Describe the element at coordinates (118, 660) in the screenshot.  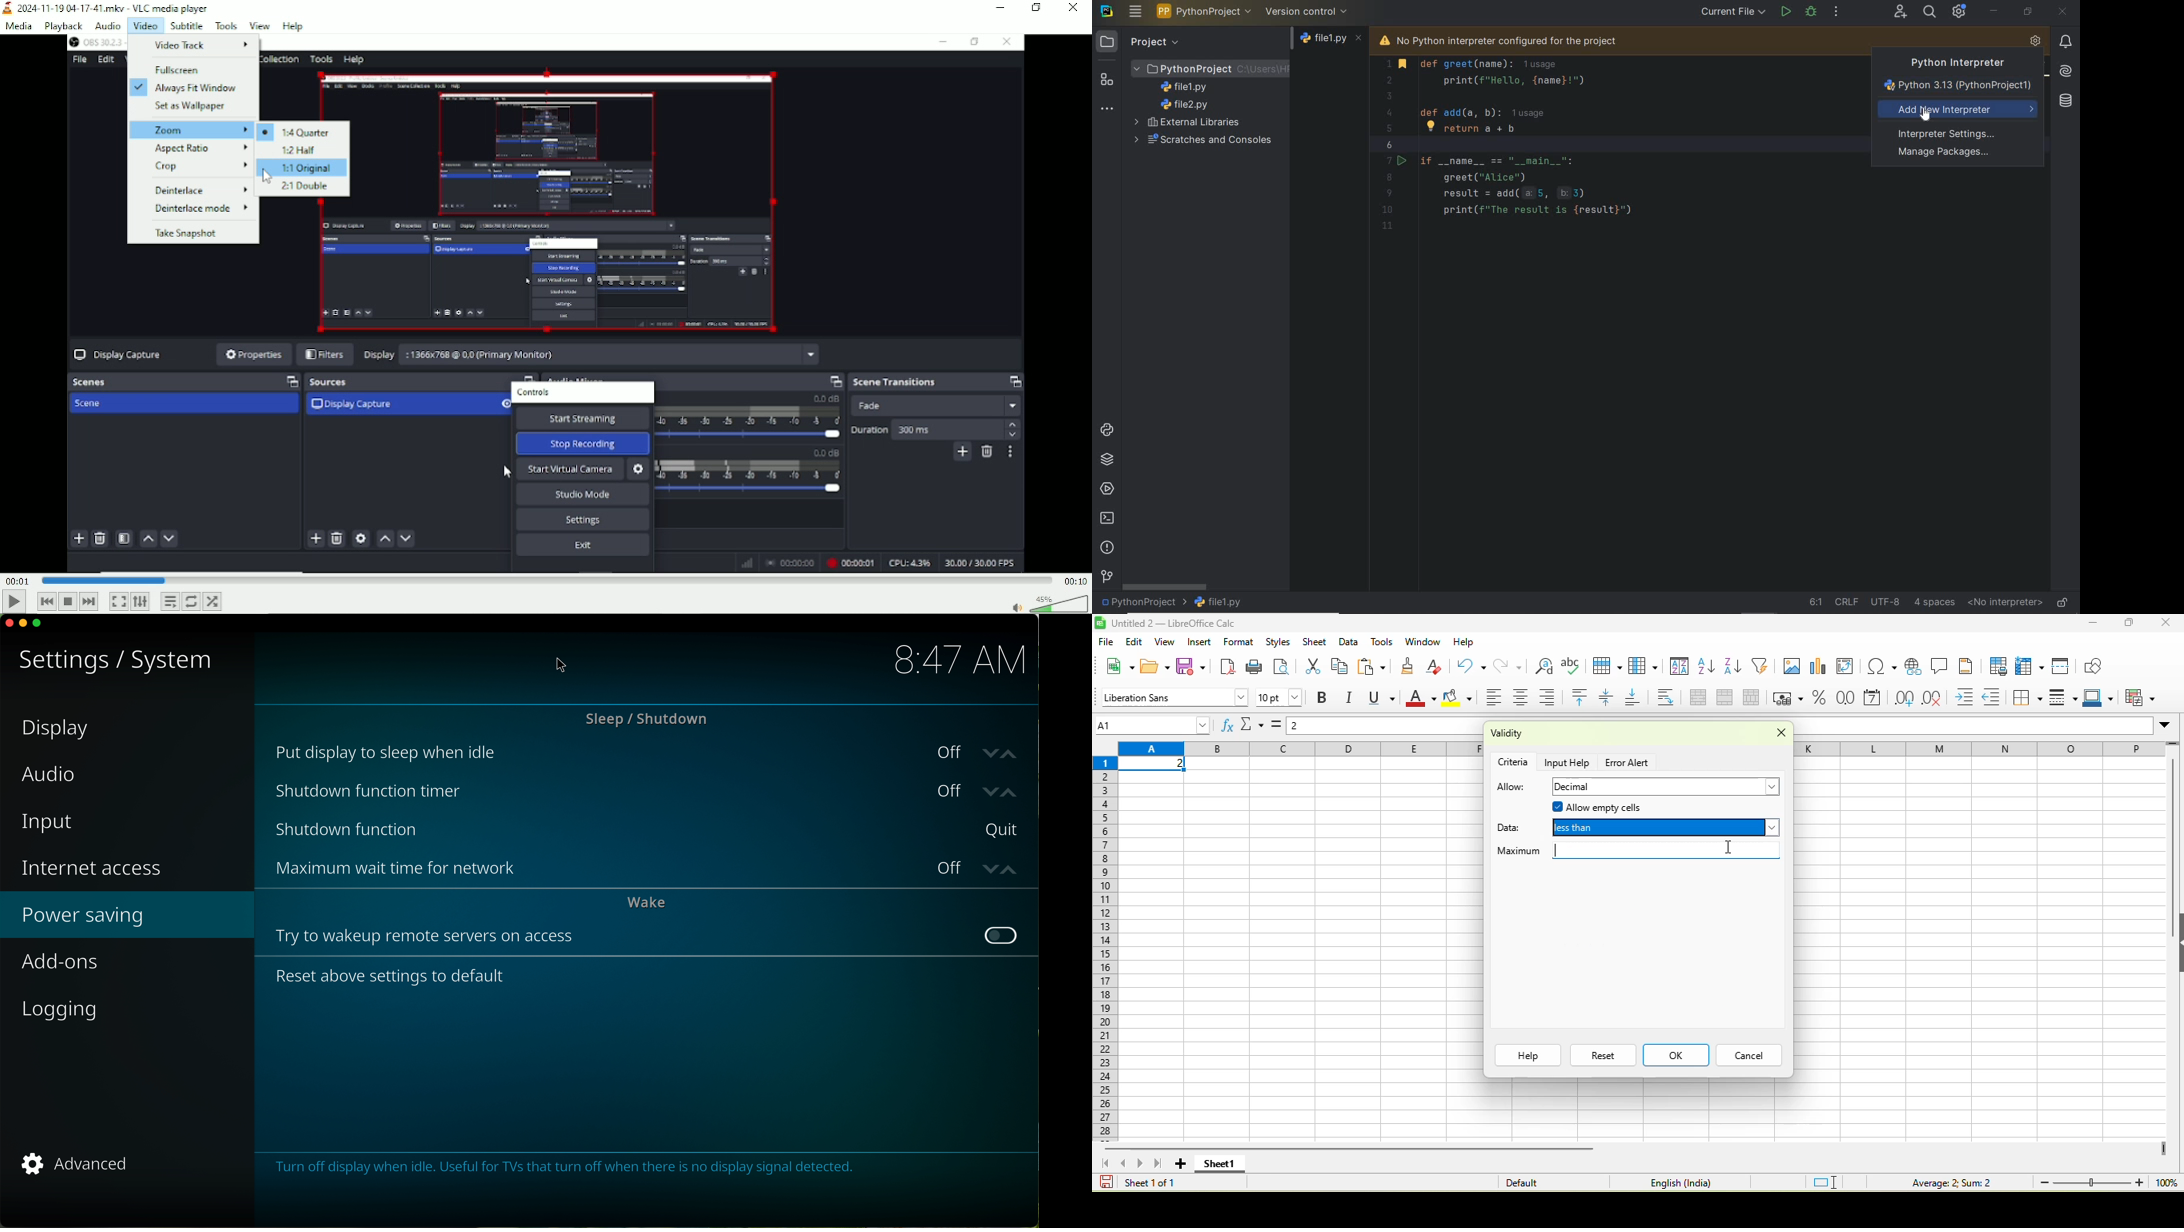
I see `settings/system` at that location.